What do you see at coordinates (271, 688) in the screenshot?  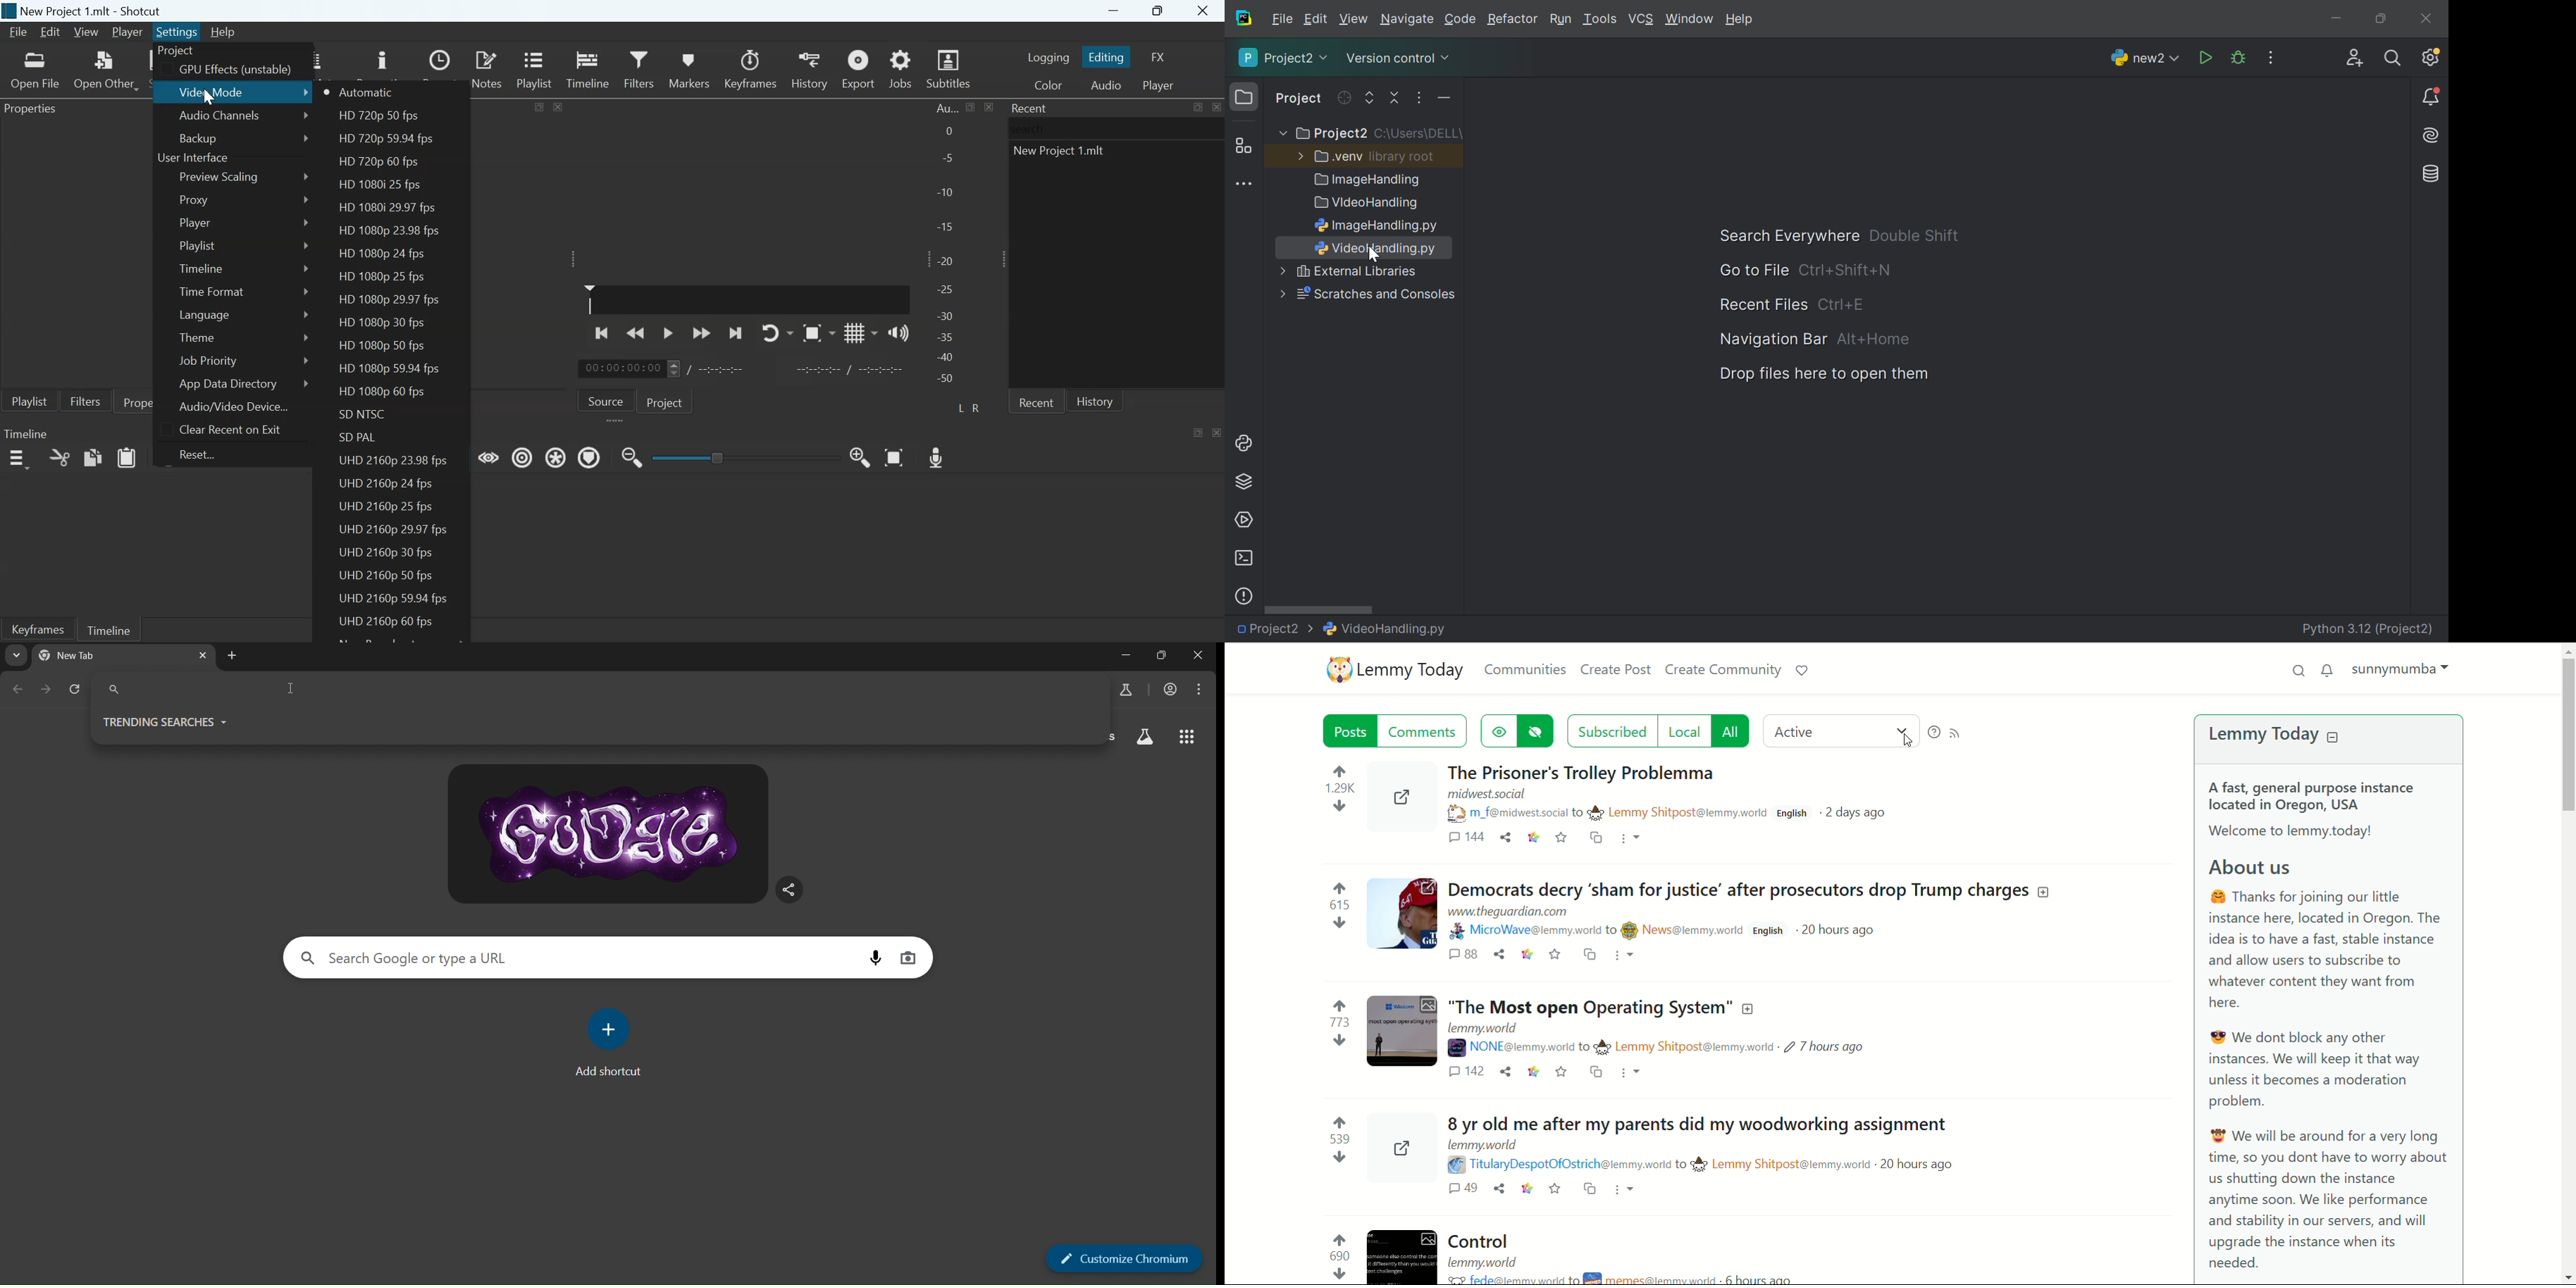 I see `search pnael` at bounding box center [271, 688].